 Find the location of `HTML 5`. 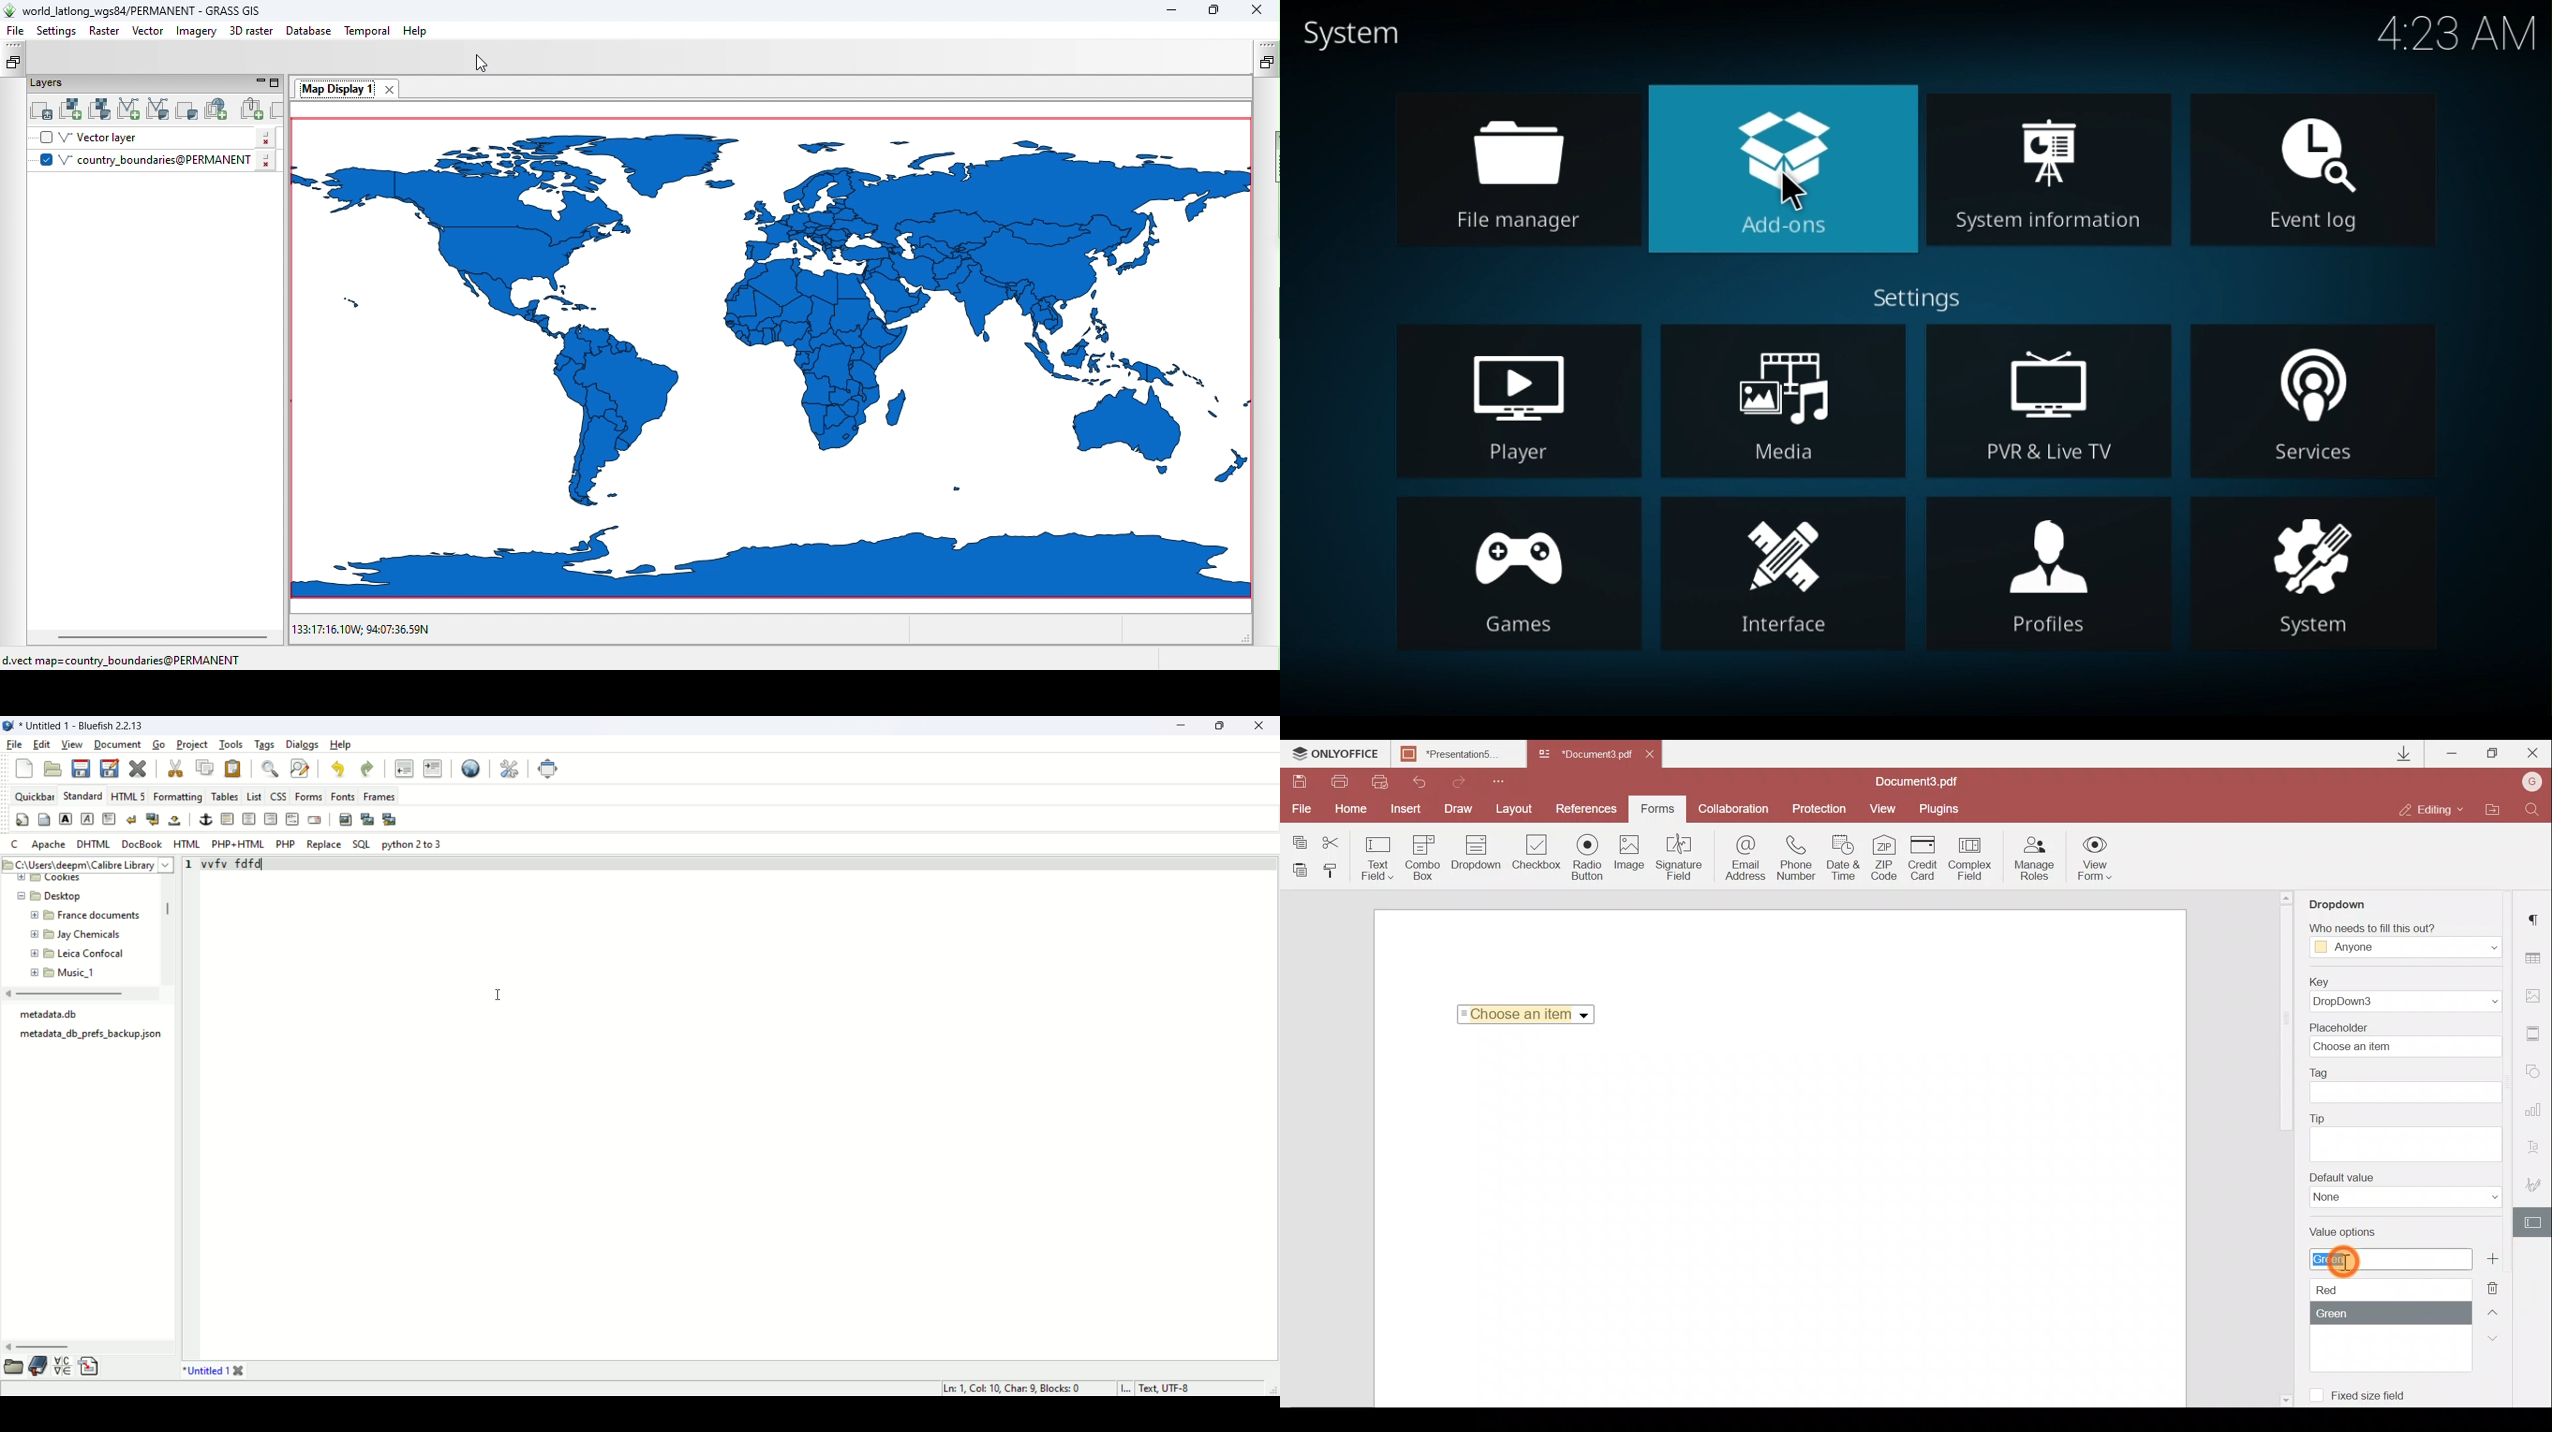

HTML 5 is located at coordinates (127, 795).